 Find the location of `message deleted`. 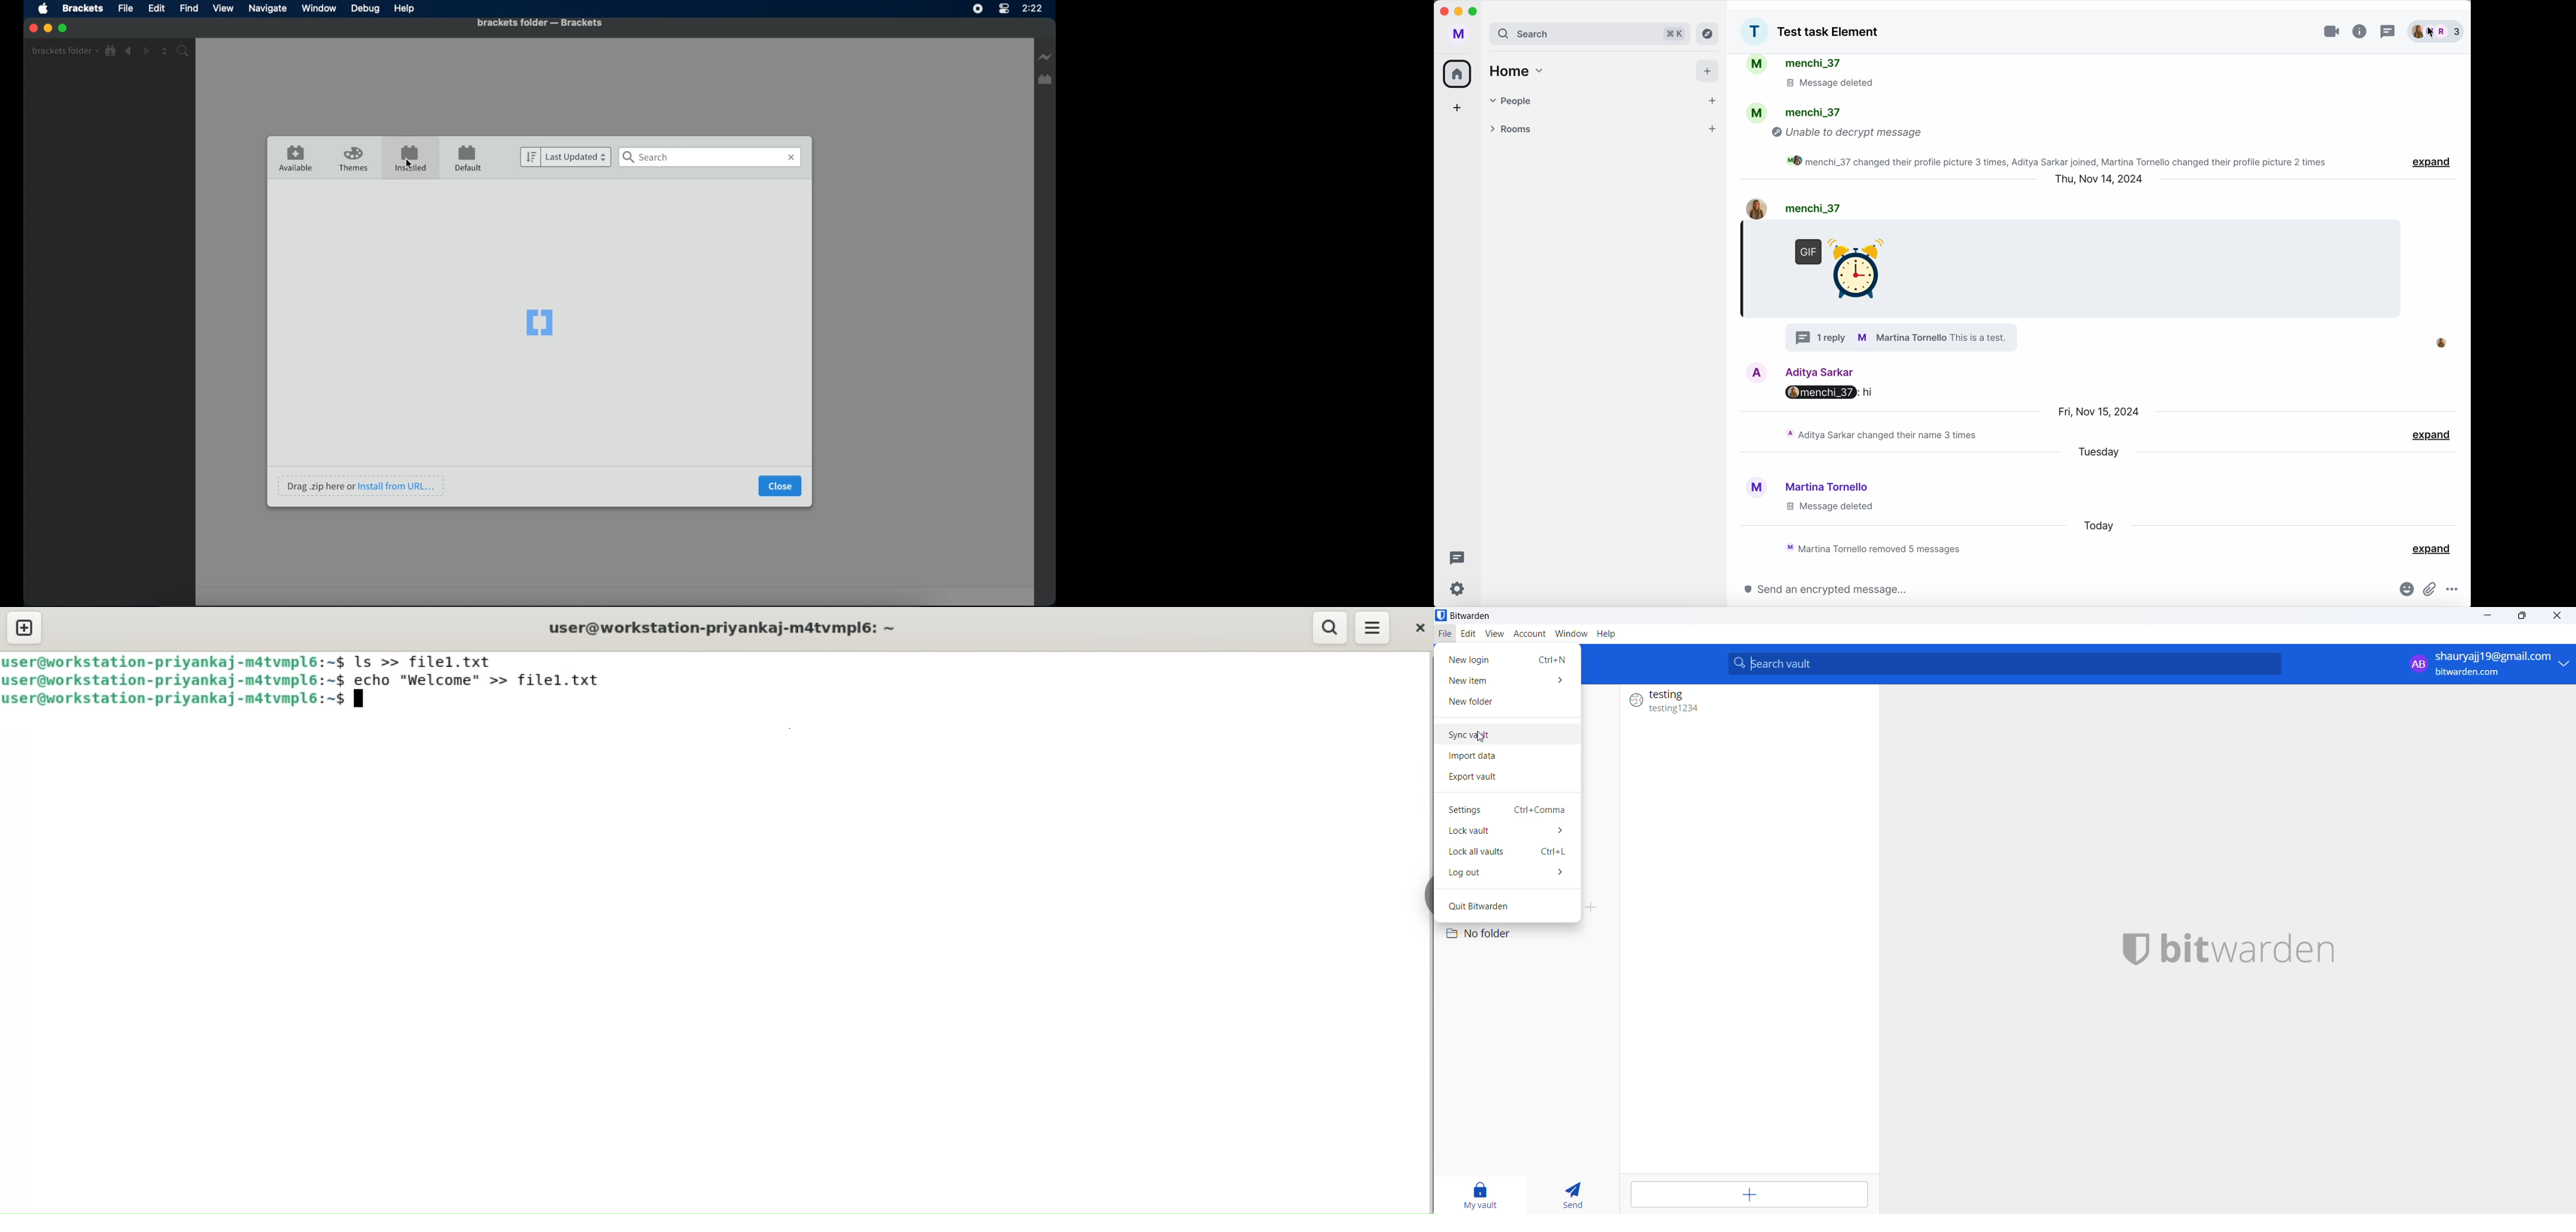

message deleted is located at coordinates (1840, 84).